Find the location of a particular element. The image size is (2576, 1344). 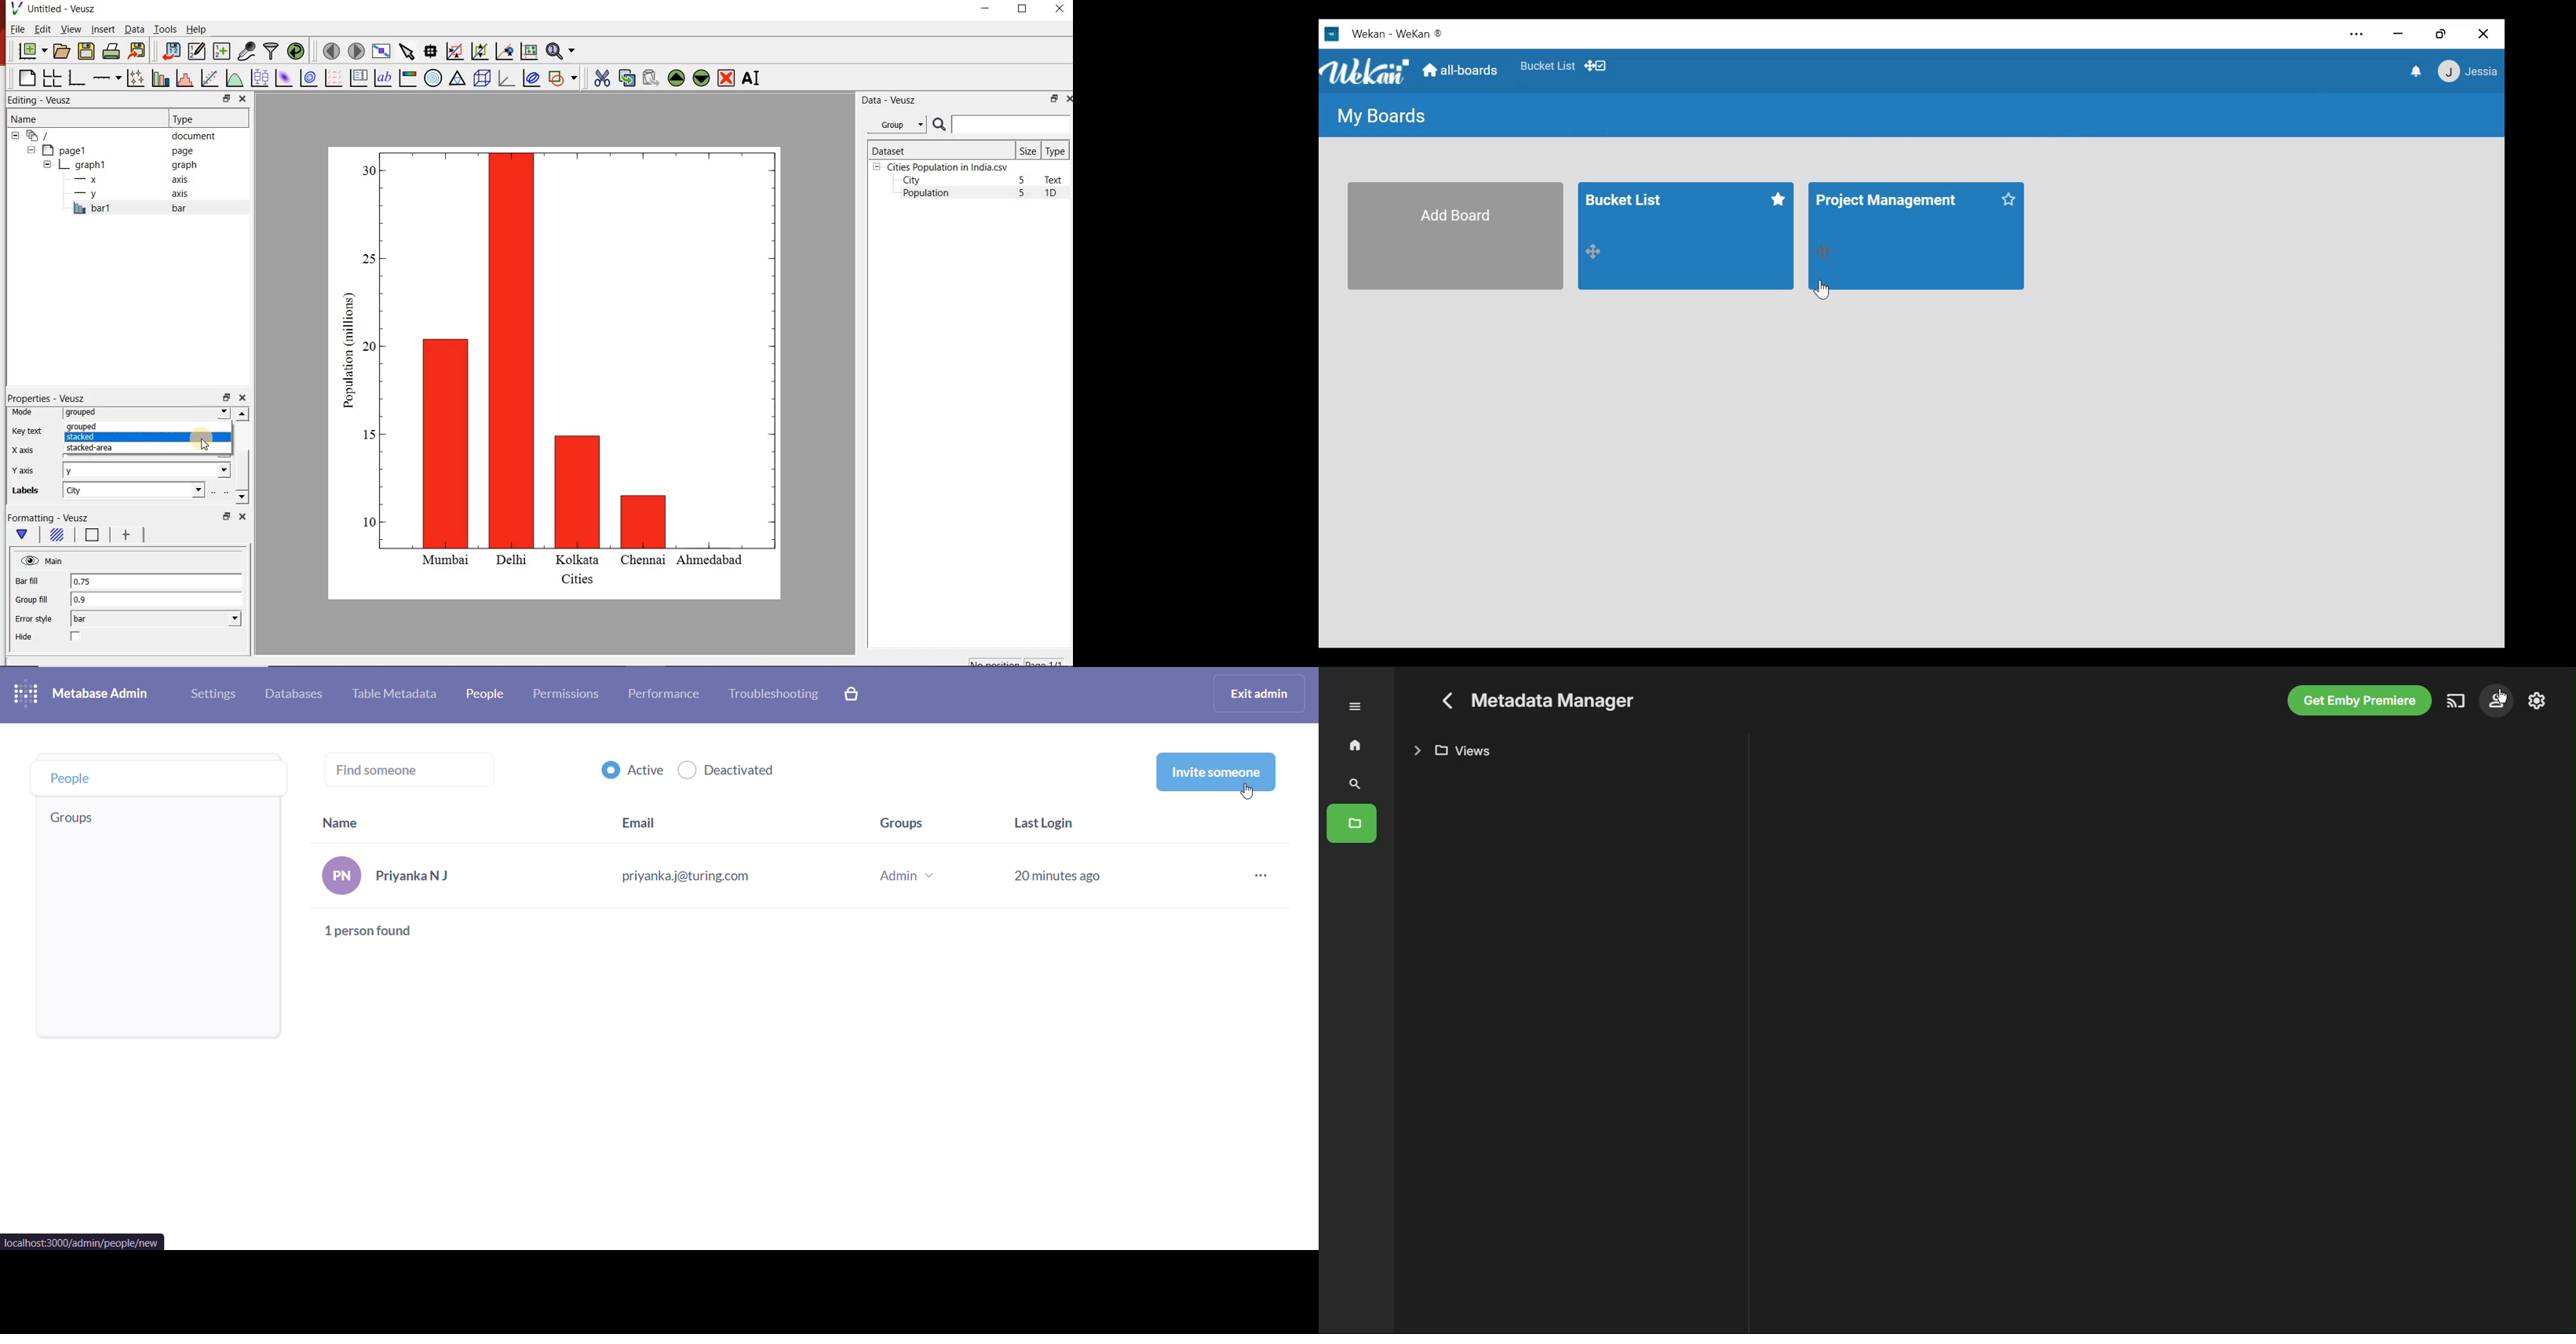

copy the selected widget is located at coordinates (626, 77).